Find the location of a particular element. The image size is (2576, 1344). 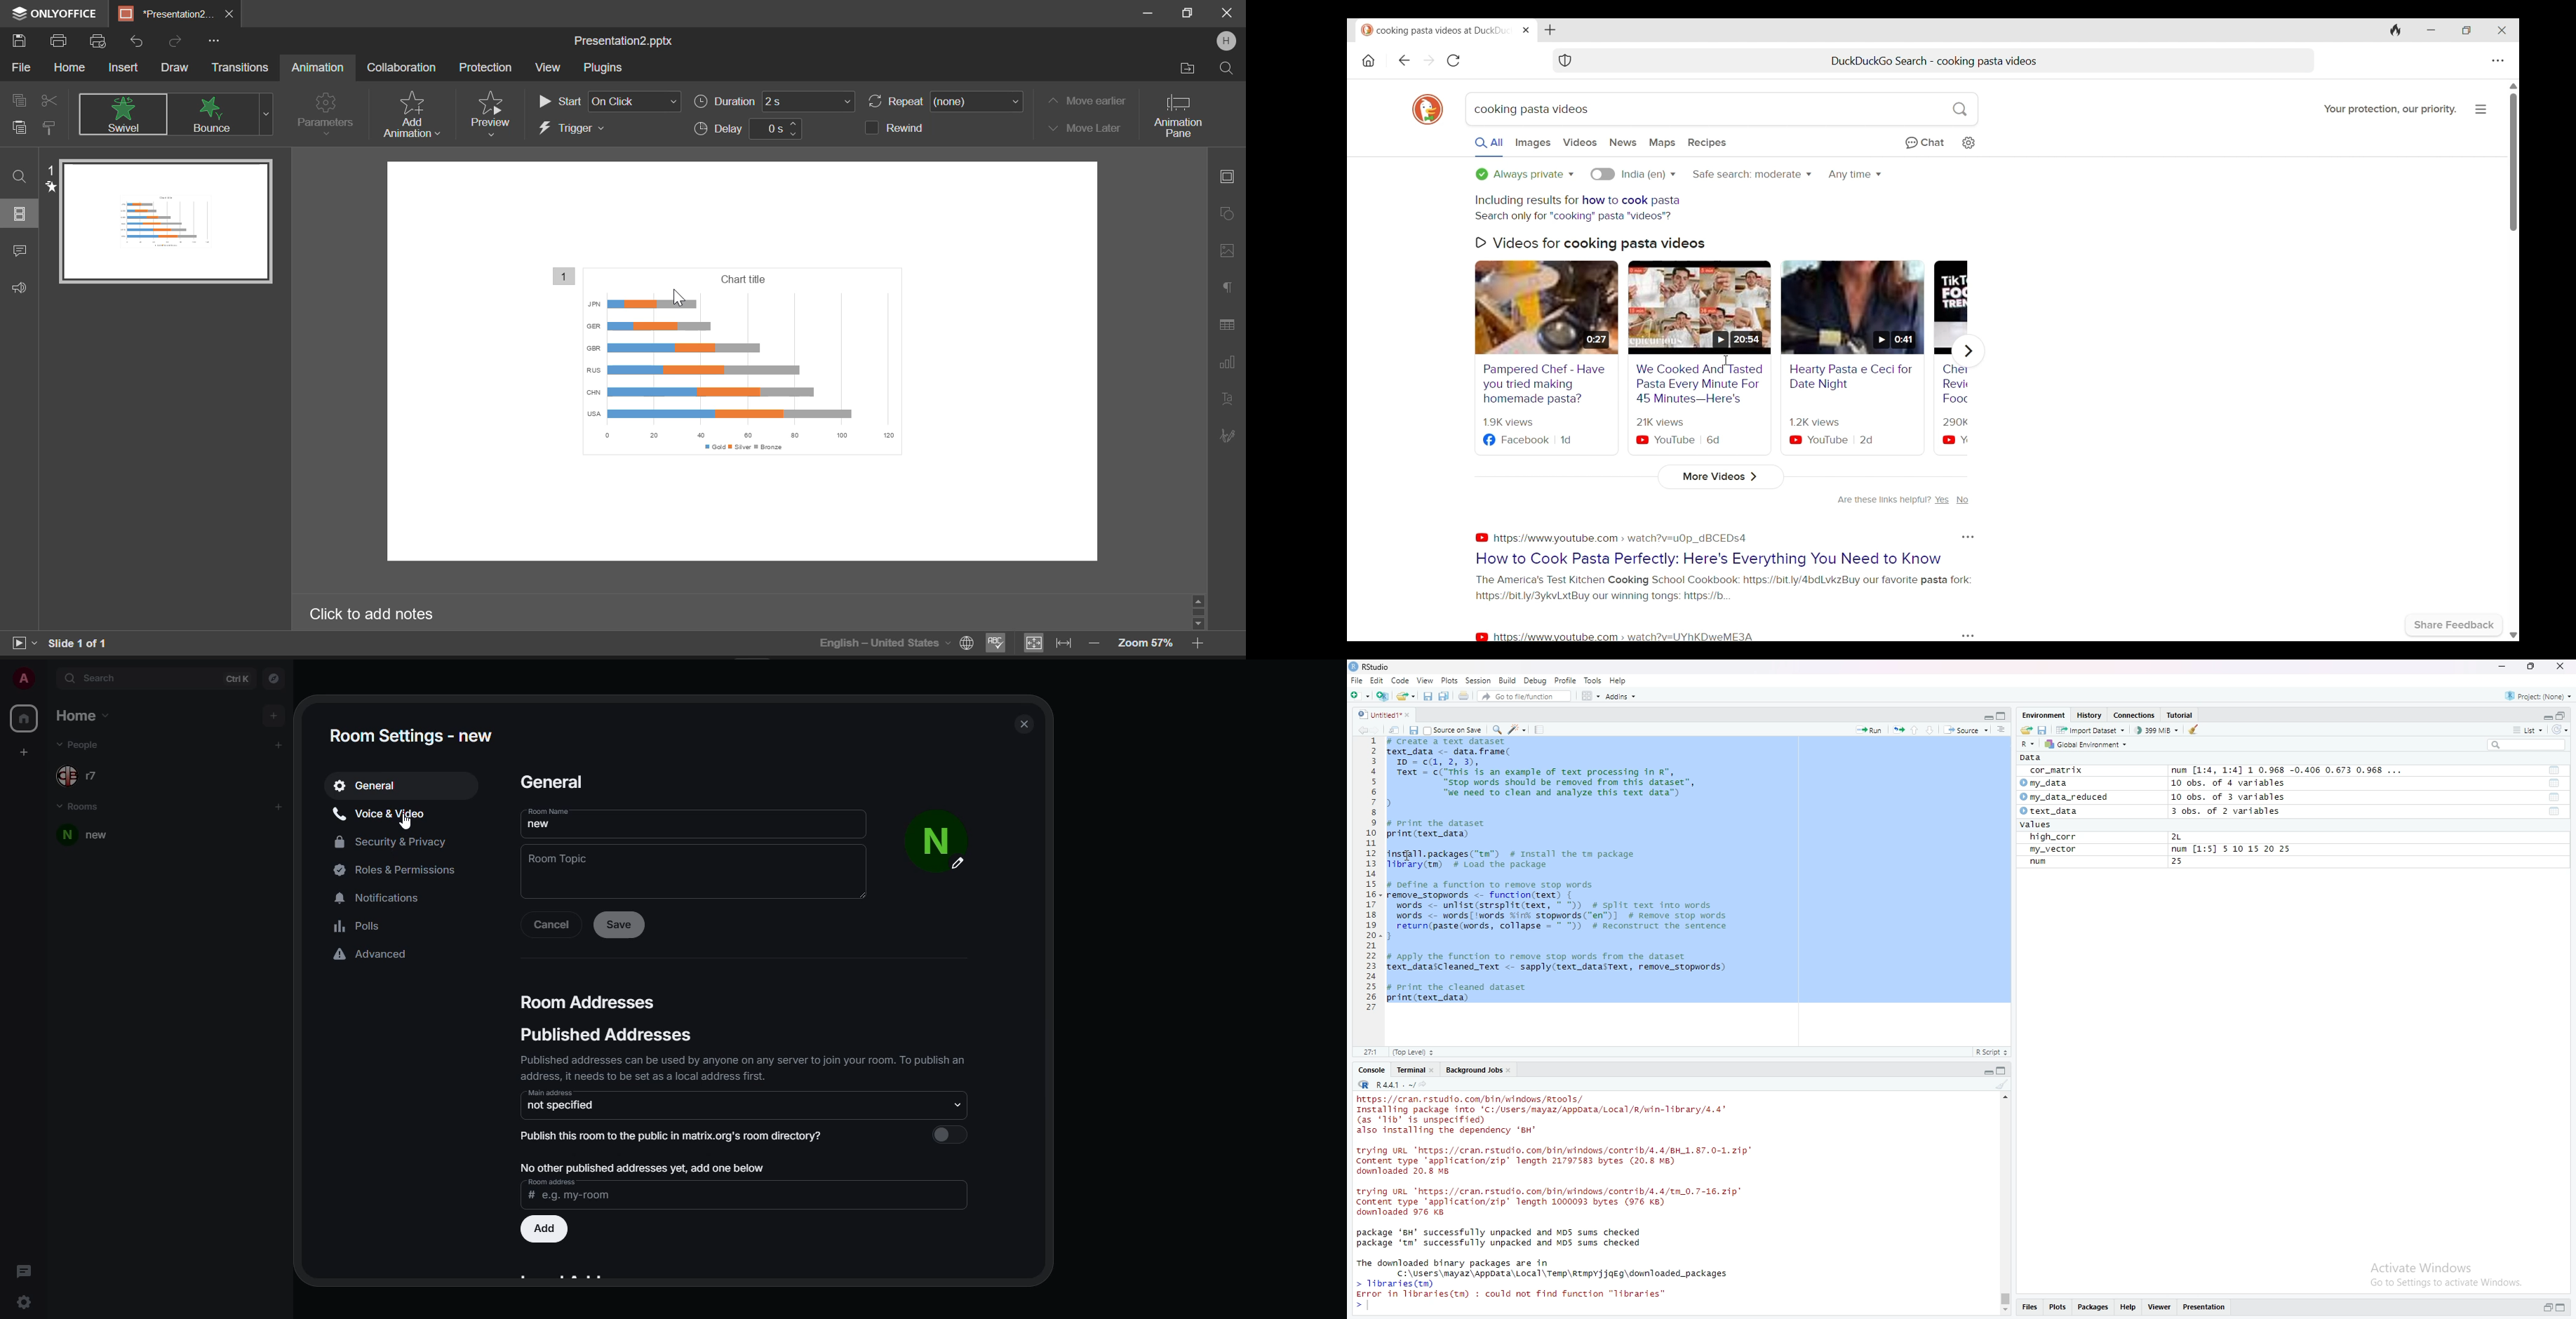

Pampered chef - have you tried making homemade pasta? is located at coordinates (1544, 355).